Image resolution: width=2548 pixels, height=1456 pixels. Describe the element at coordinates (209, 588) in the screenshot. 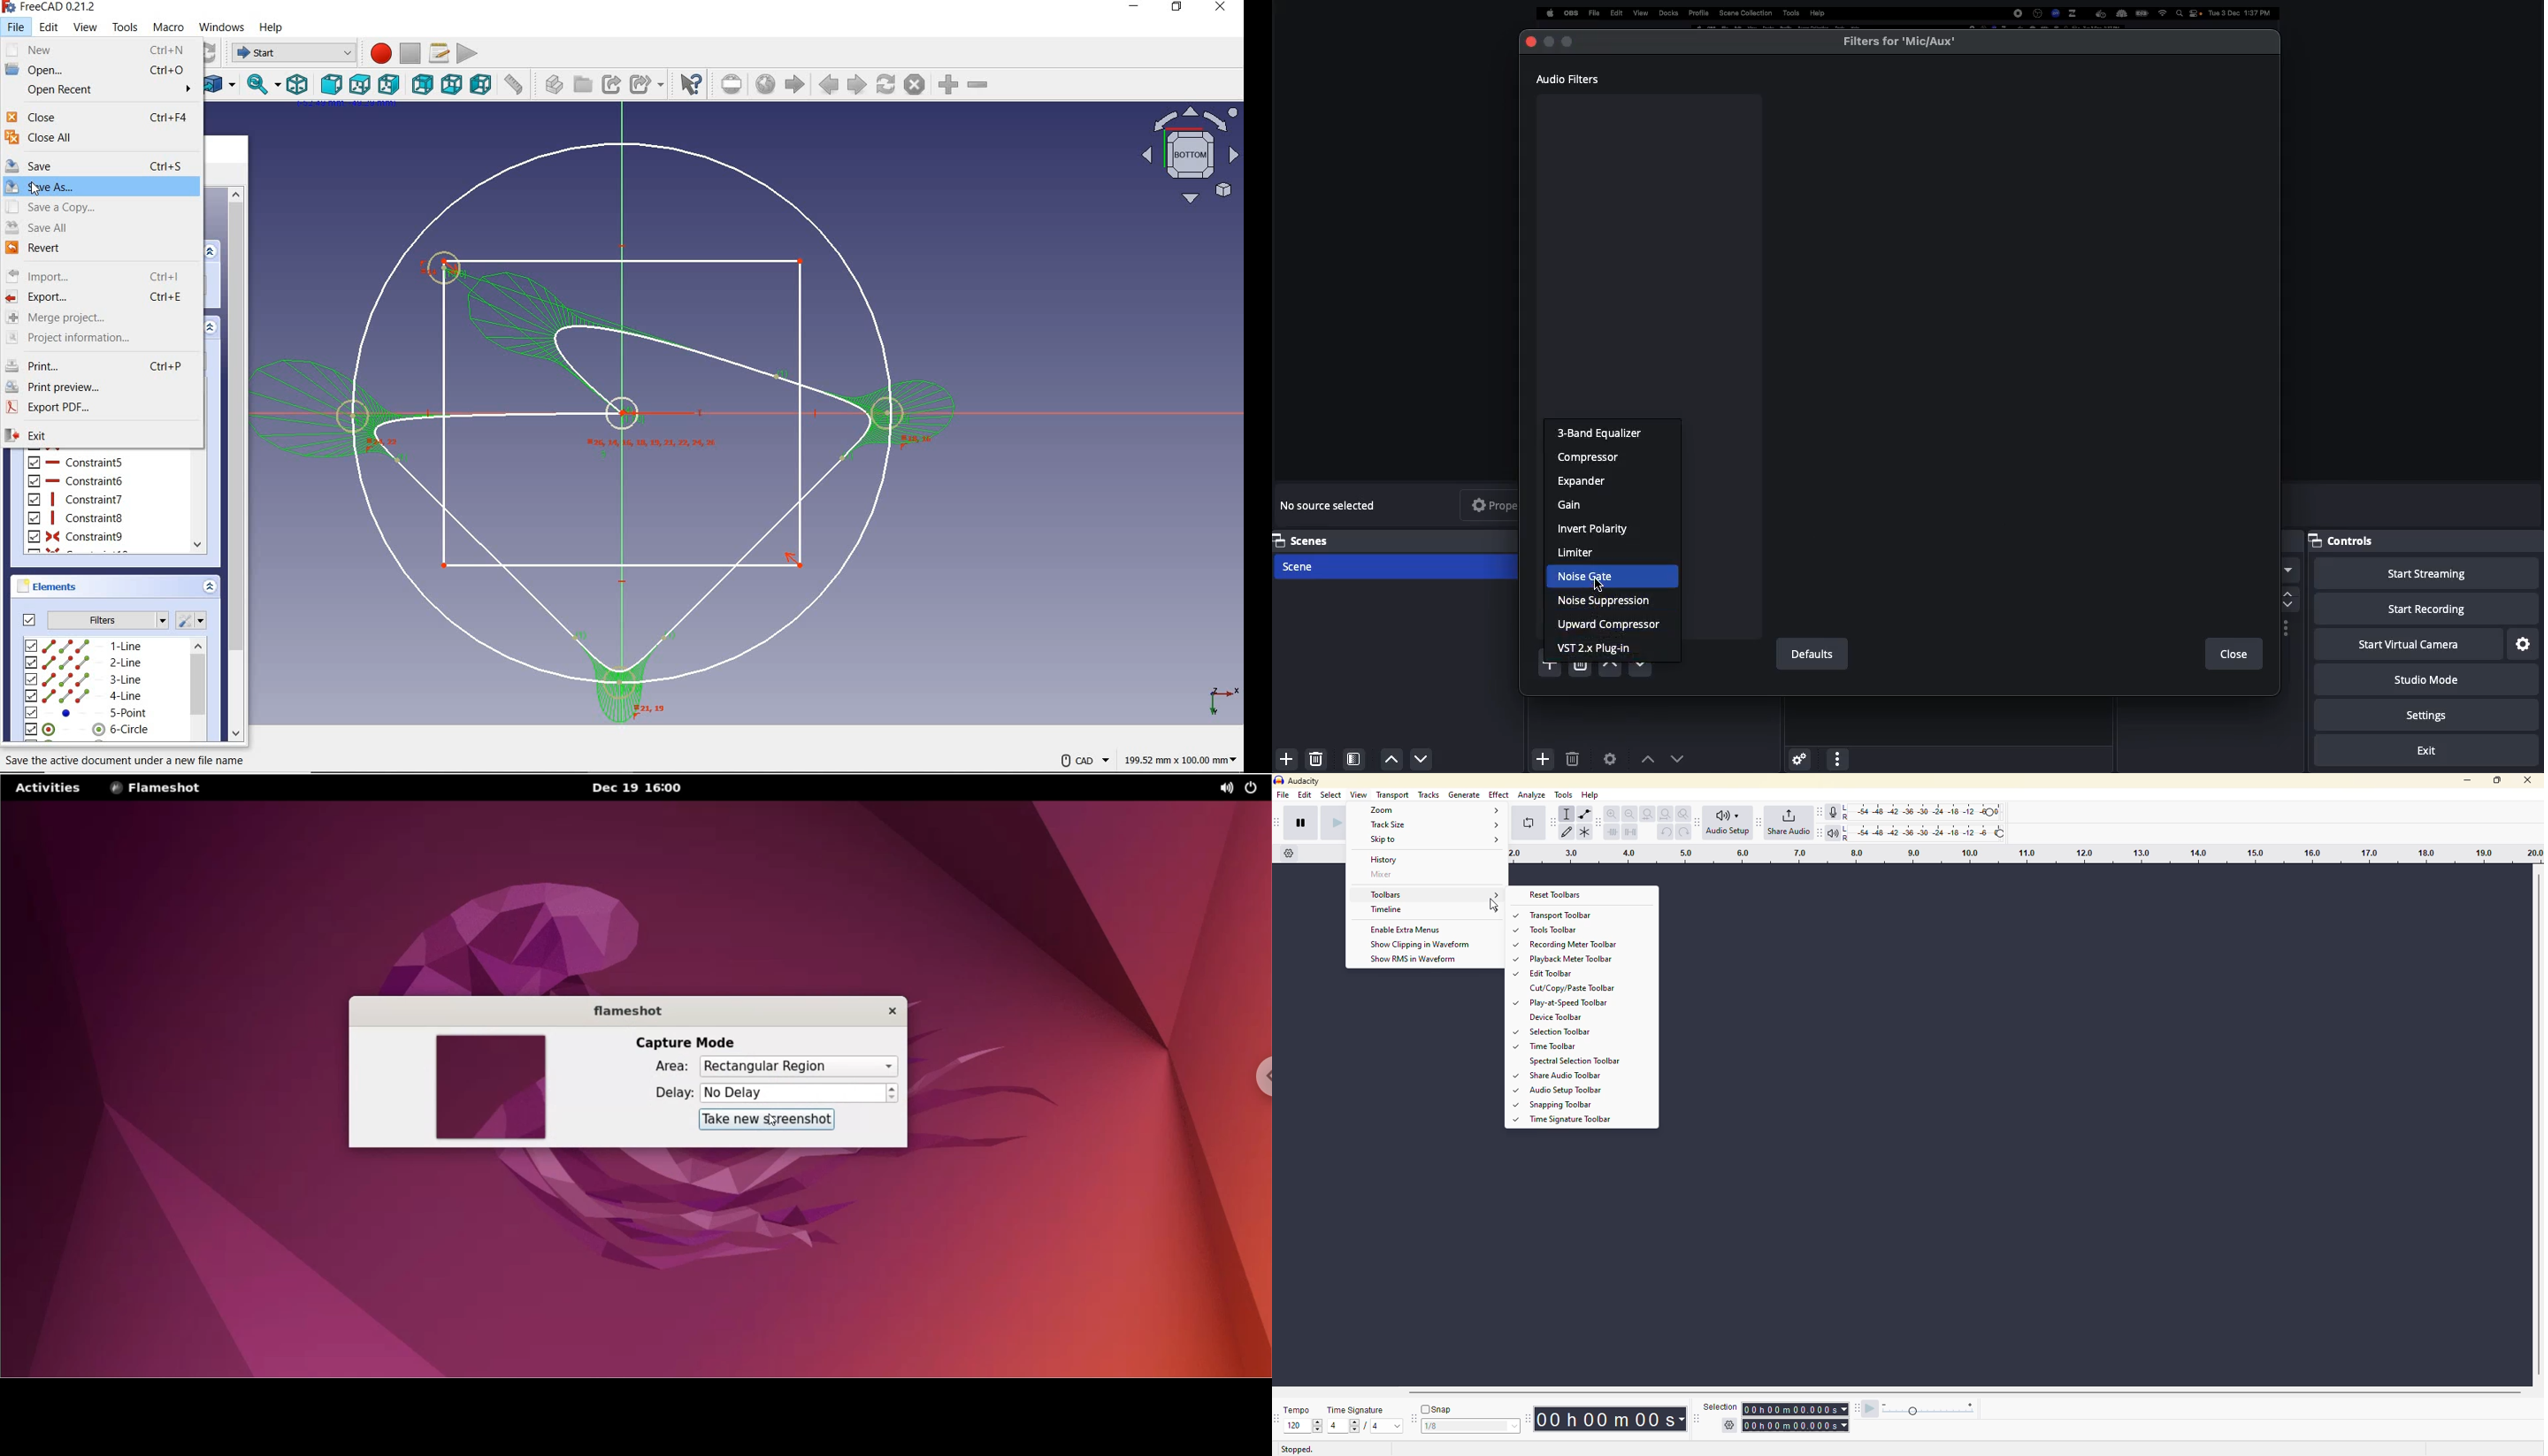

I see `expand` at that location.